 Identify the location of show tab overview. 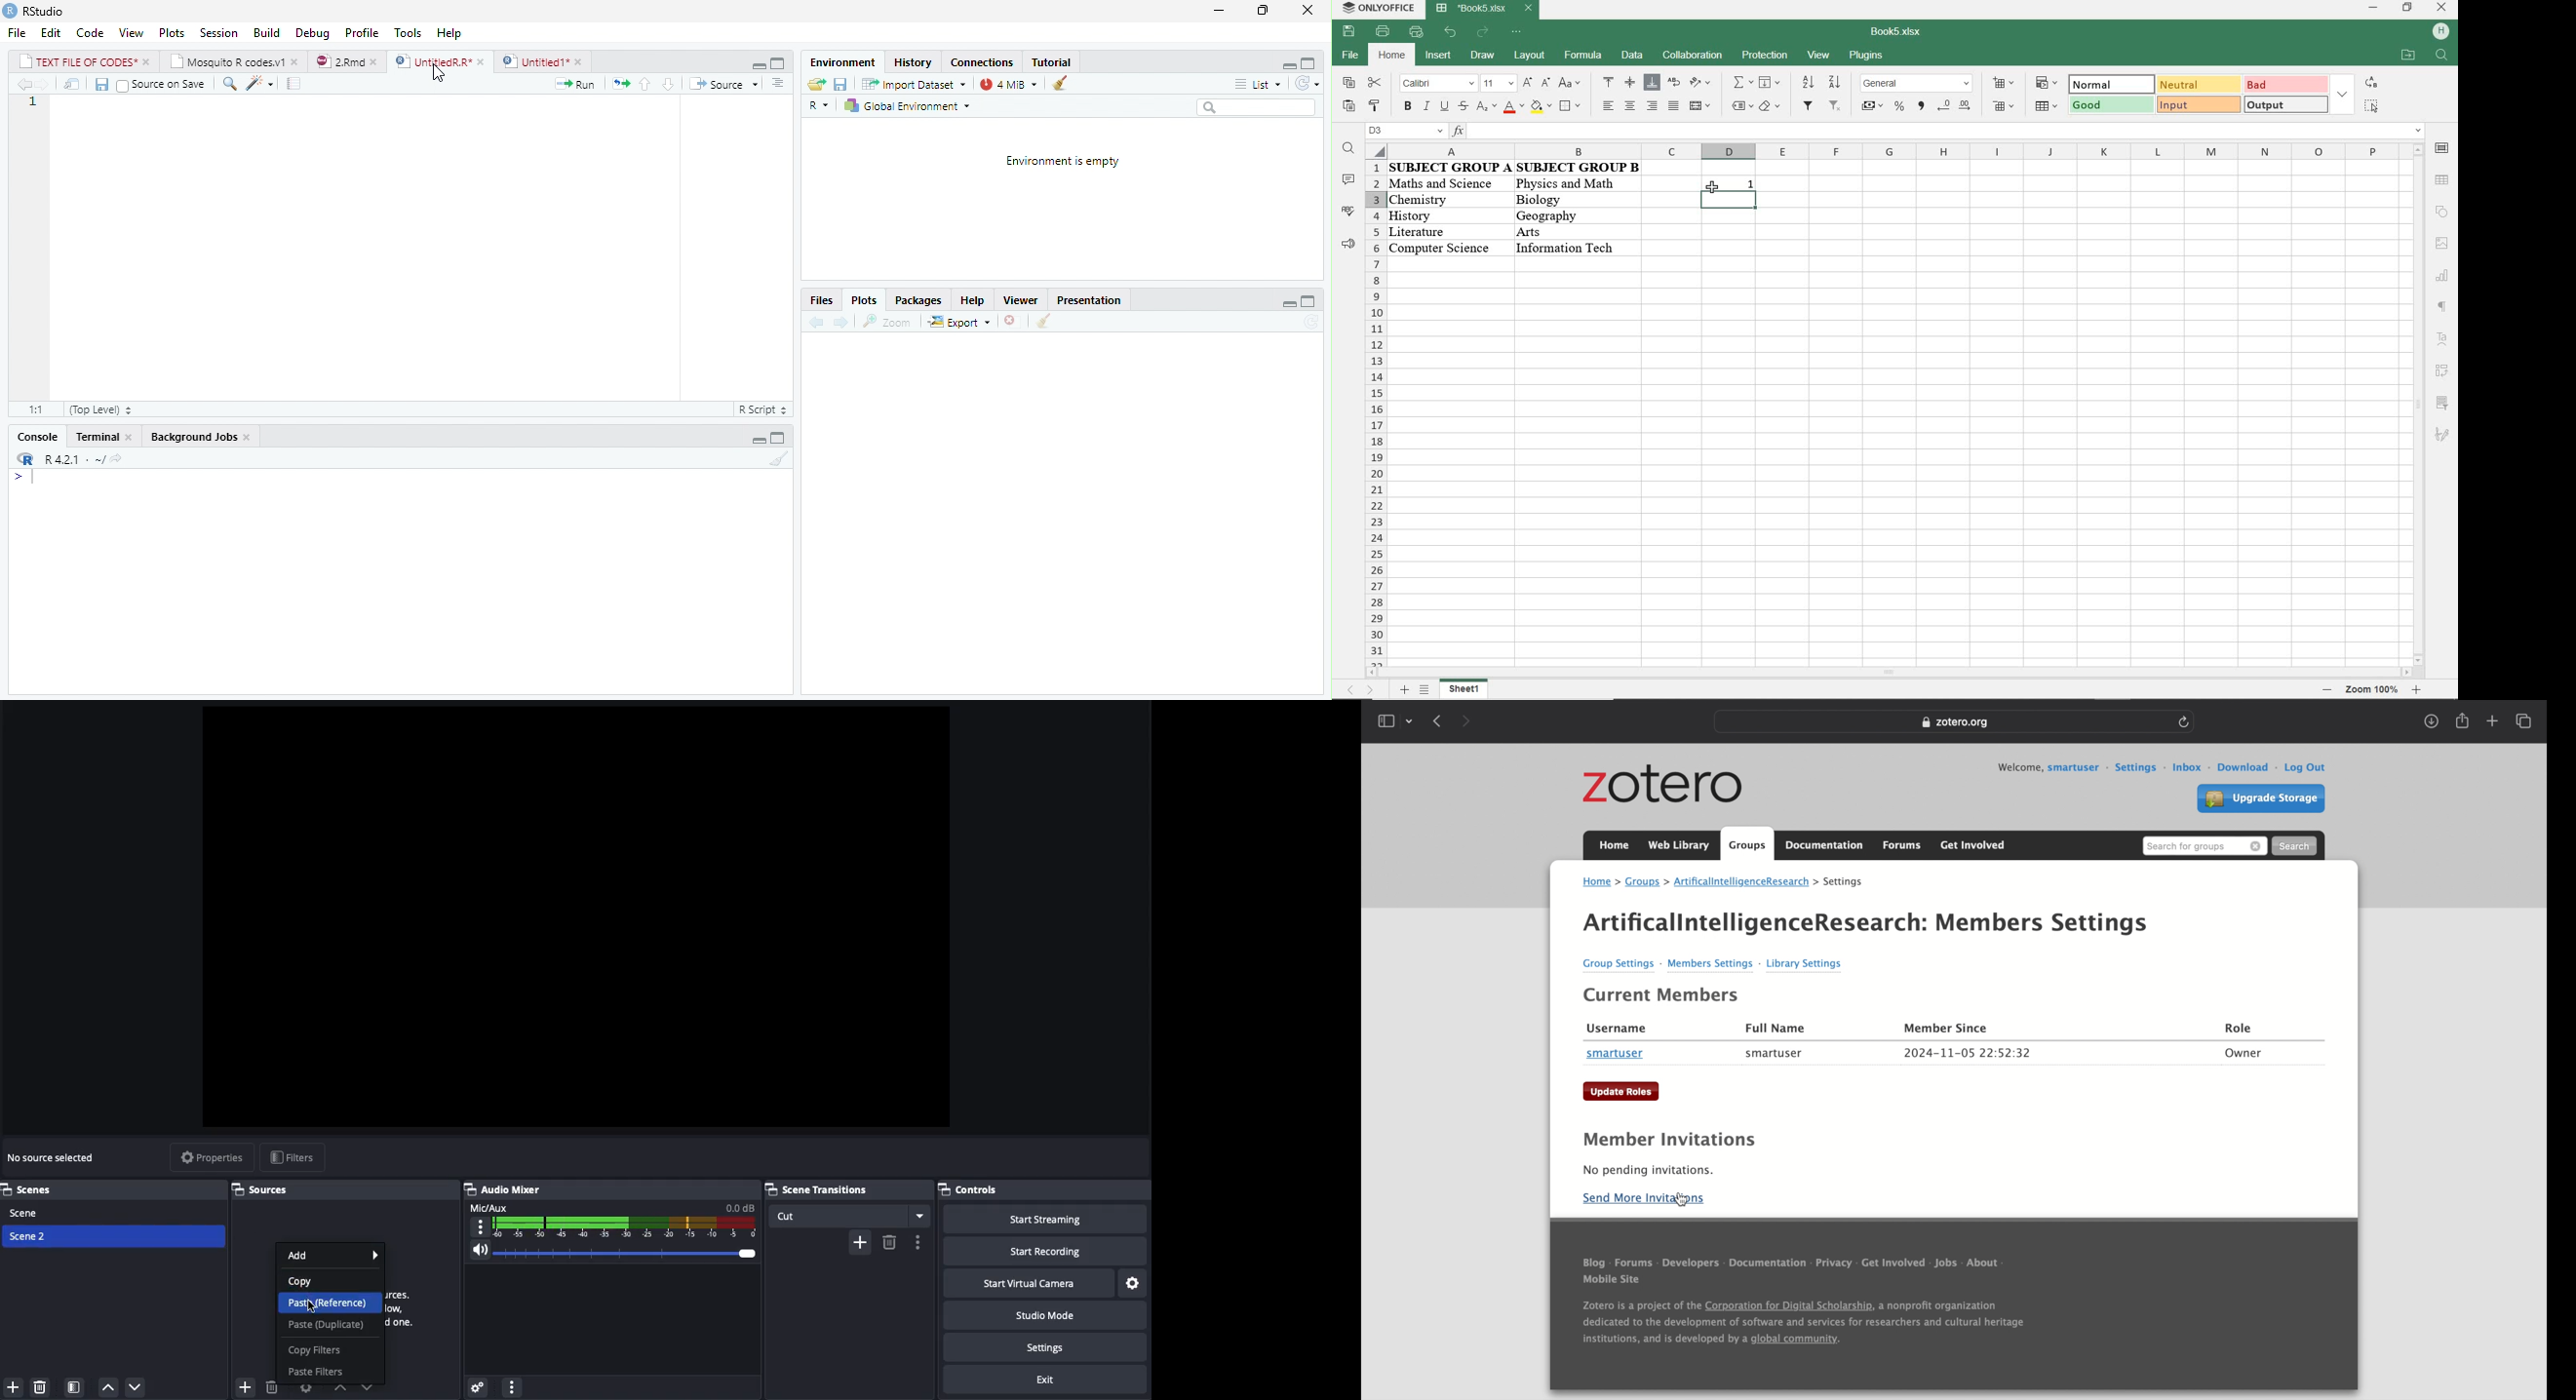
(2525, 721).